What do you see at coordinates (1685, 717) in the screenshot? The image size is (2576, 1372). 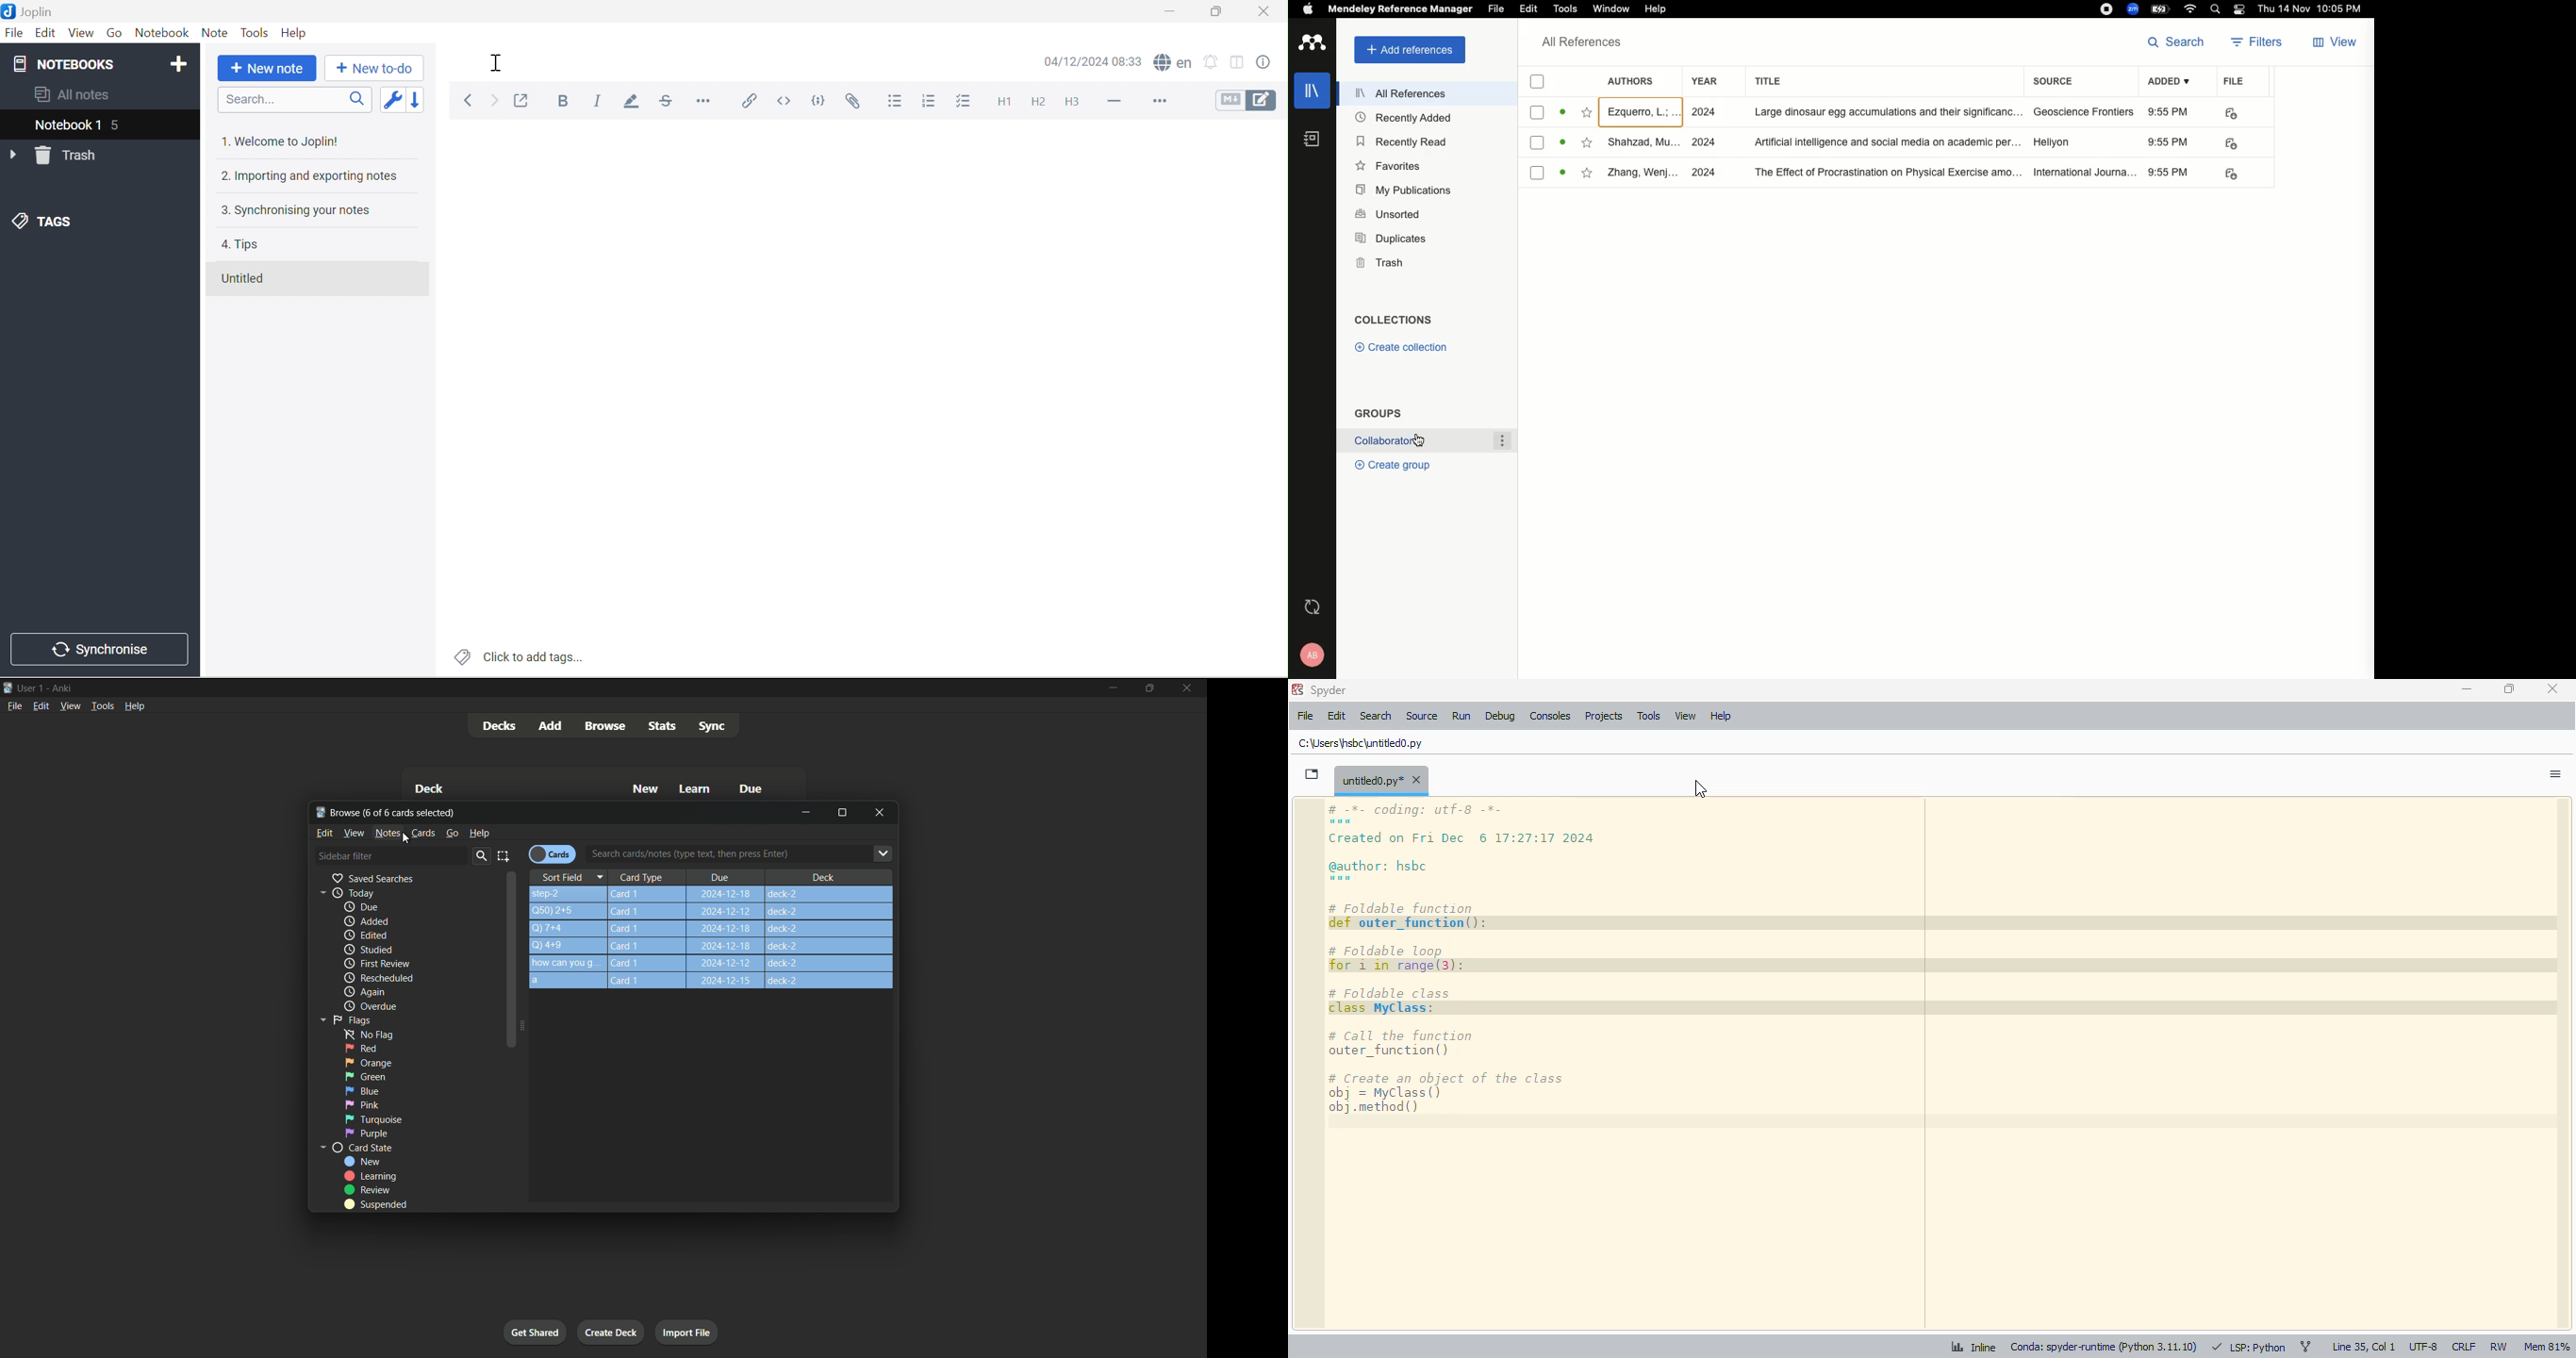 I see `view` at bounding box center [1685, 717].